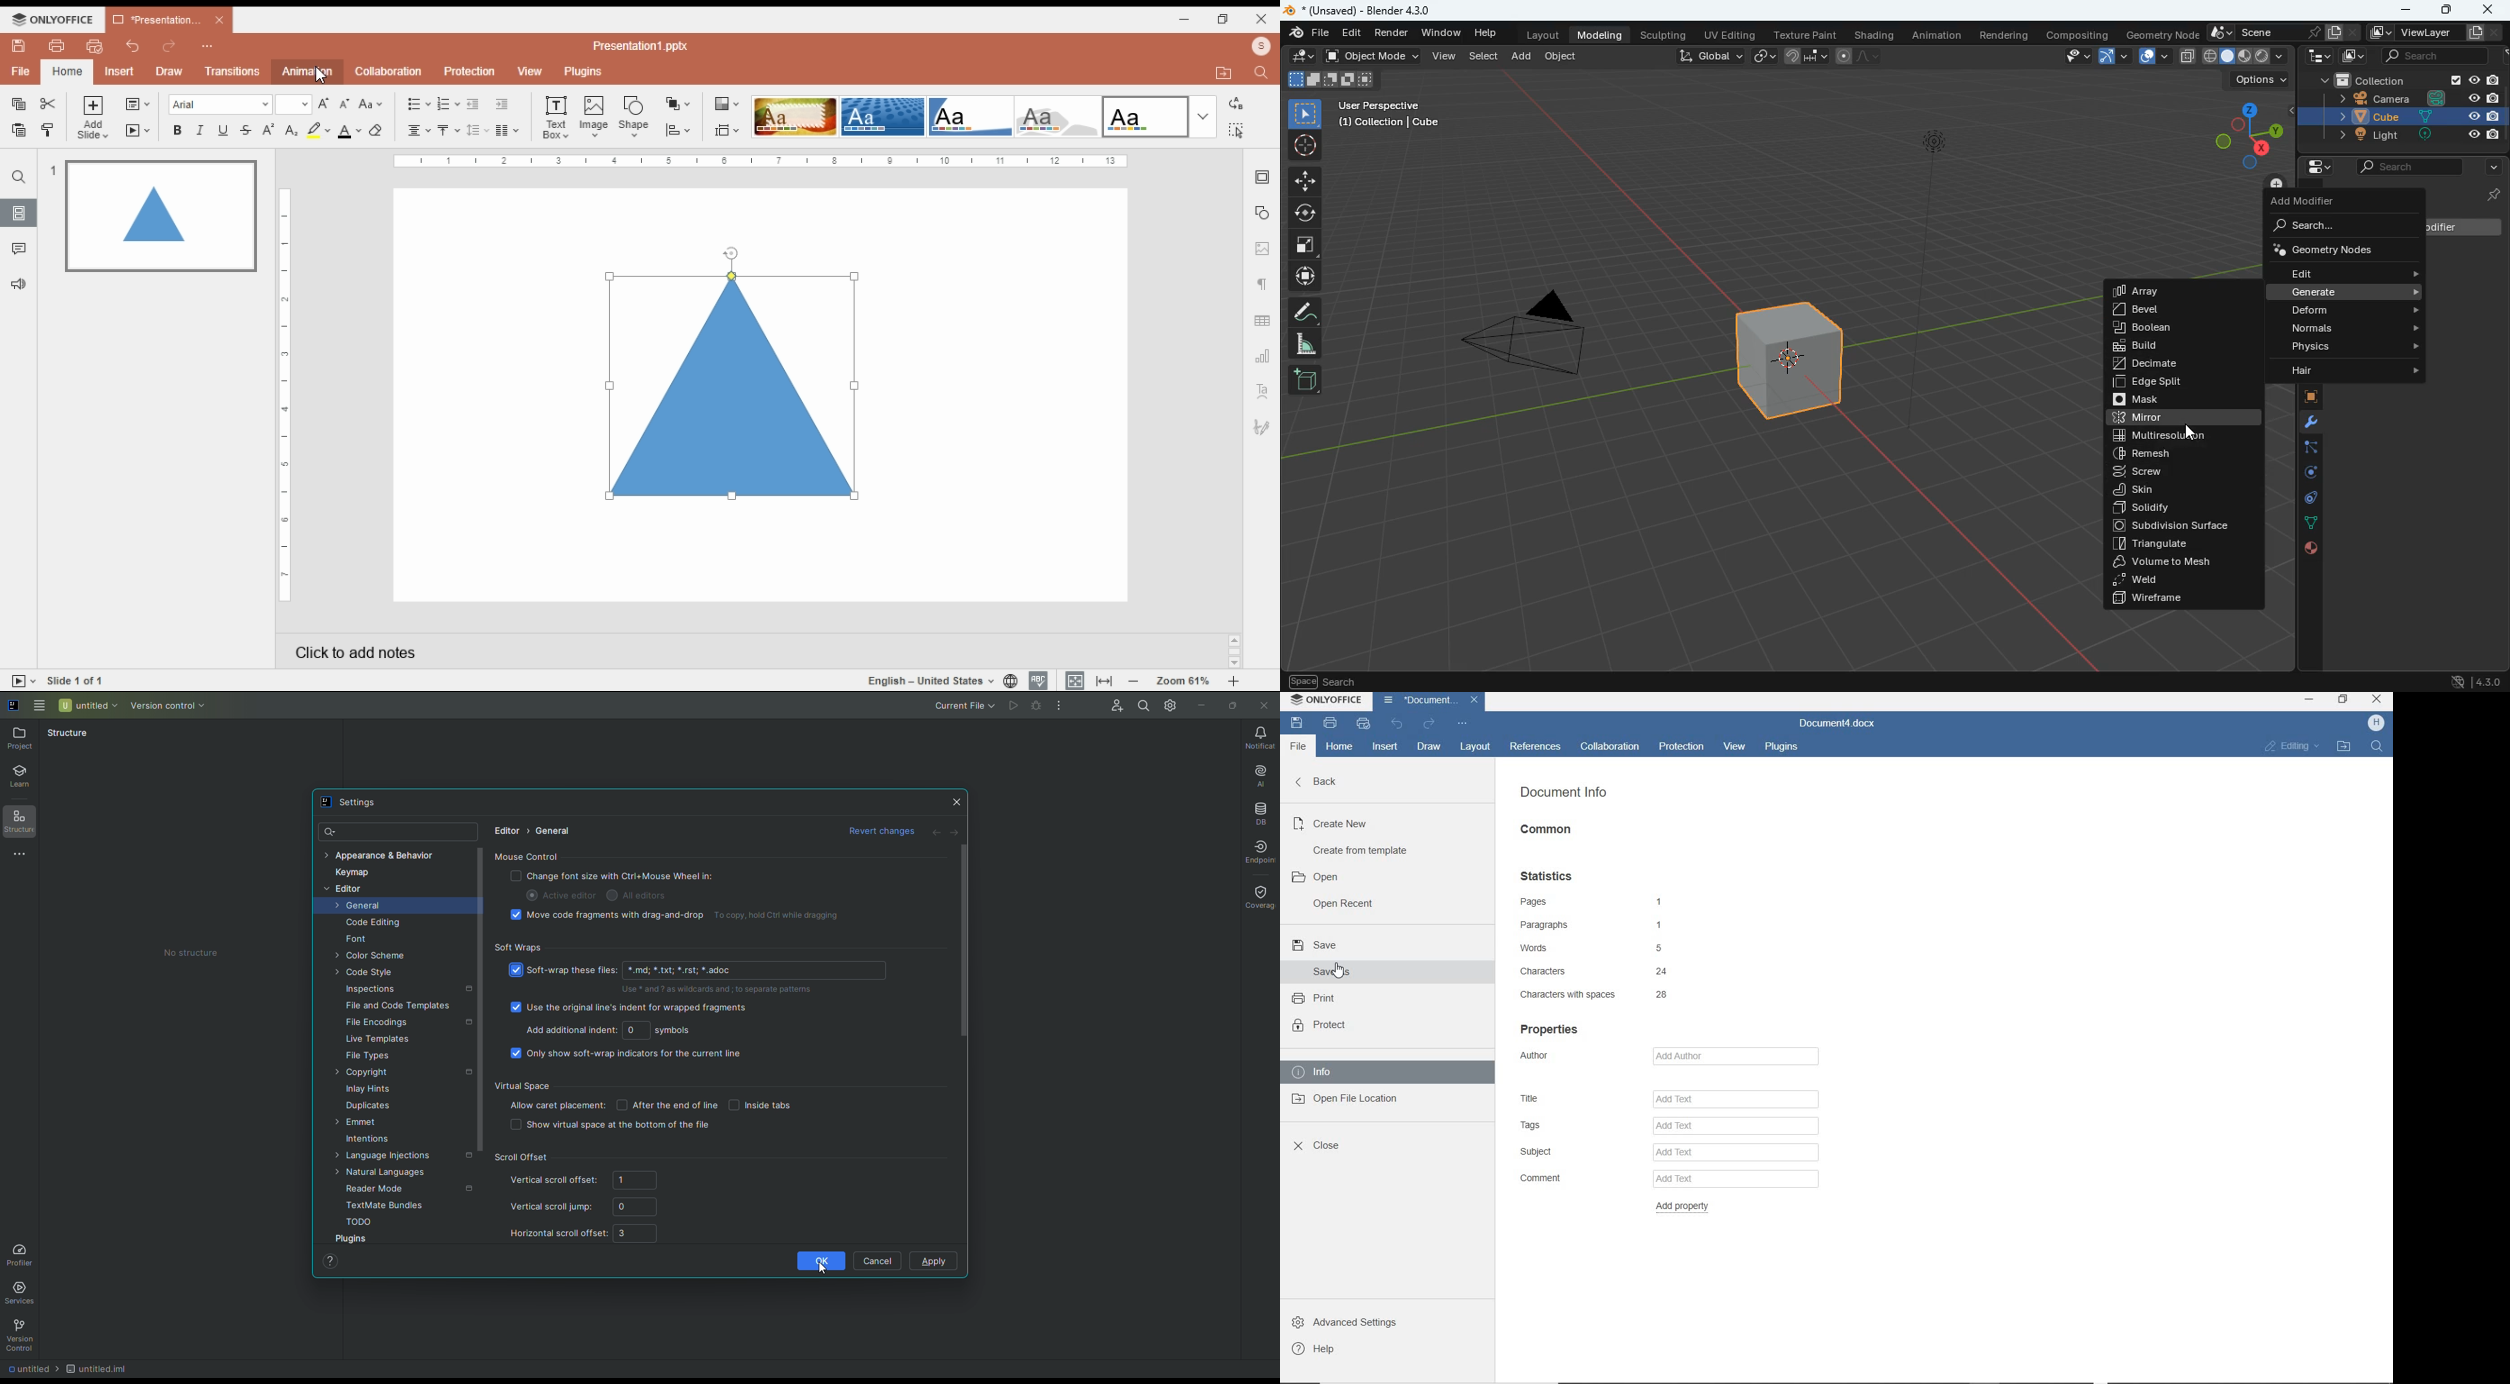  I want to click on increment font size, so click(325, 102).